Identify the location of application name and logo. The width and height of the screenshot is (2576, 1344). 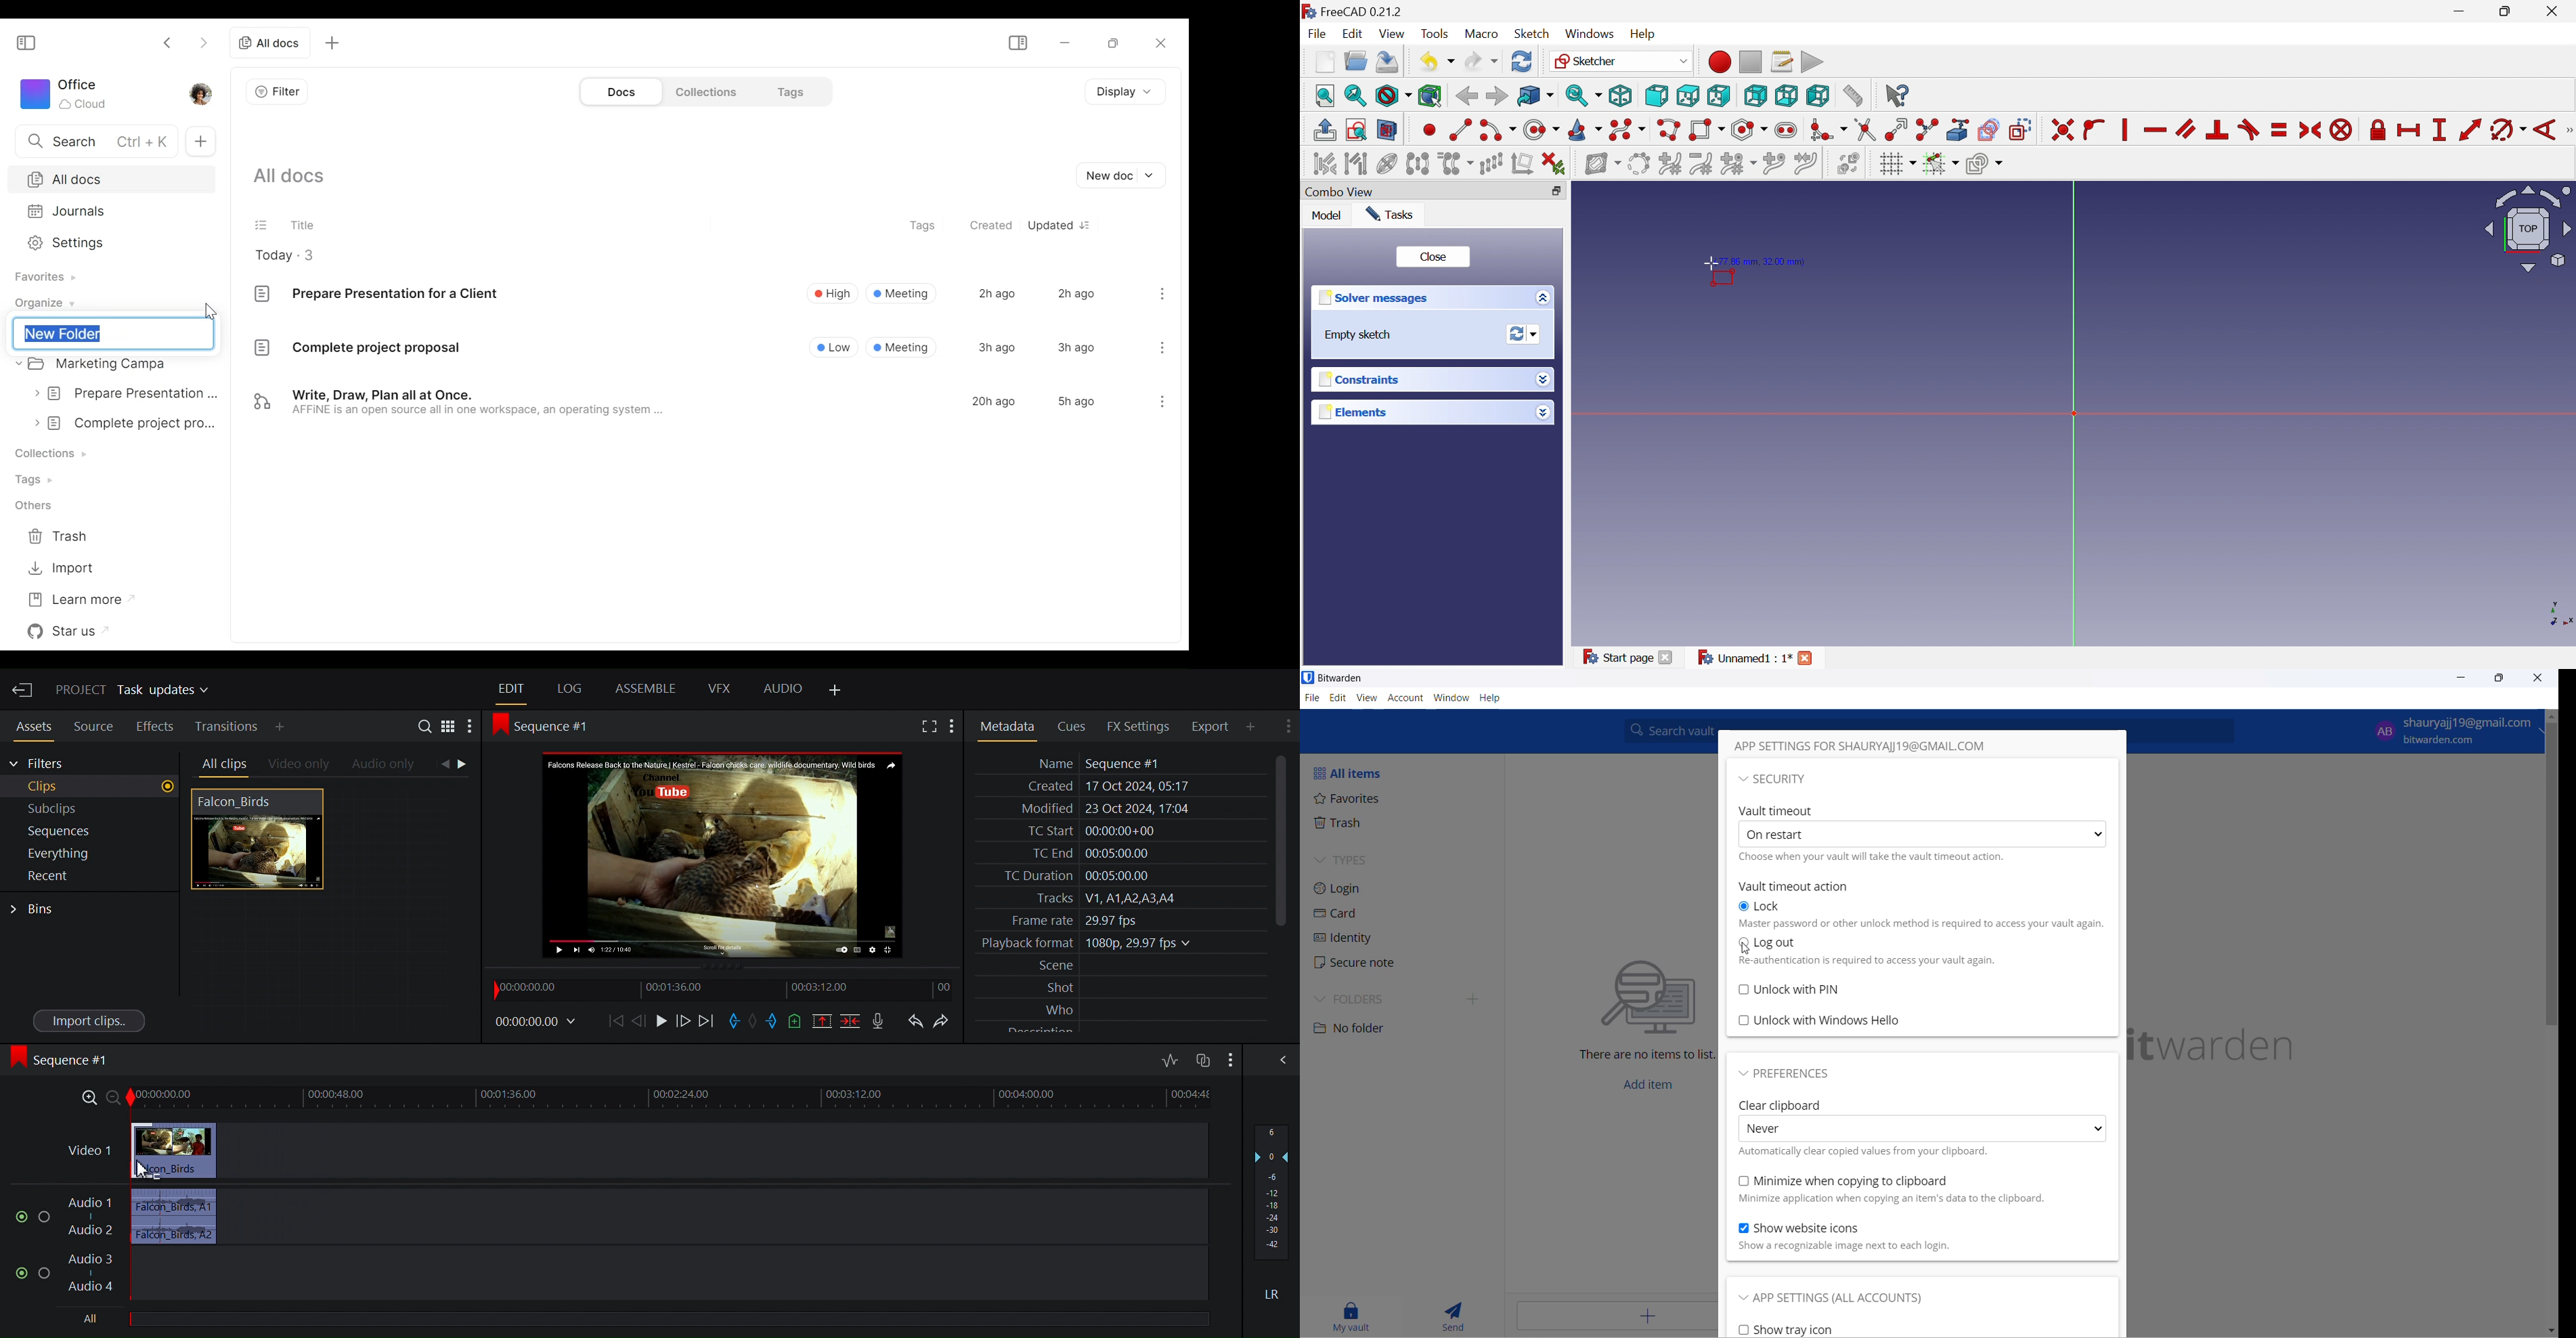
(1342, 678).